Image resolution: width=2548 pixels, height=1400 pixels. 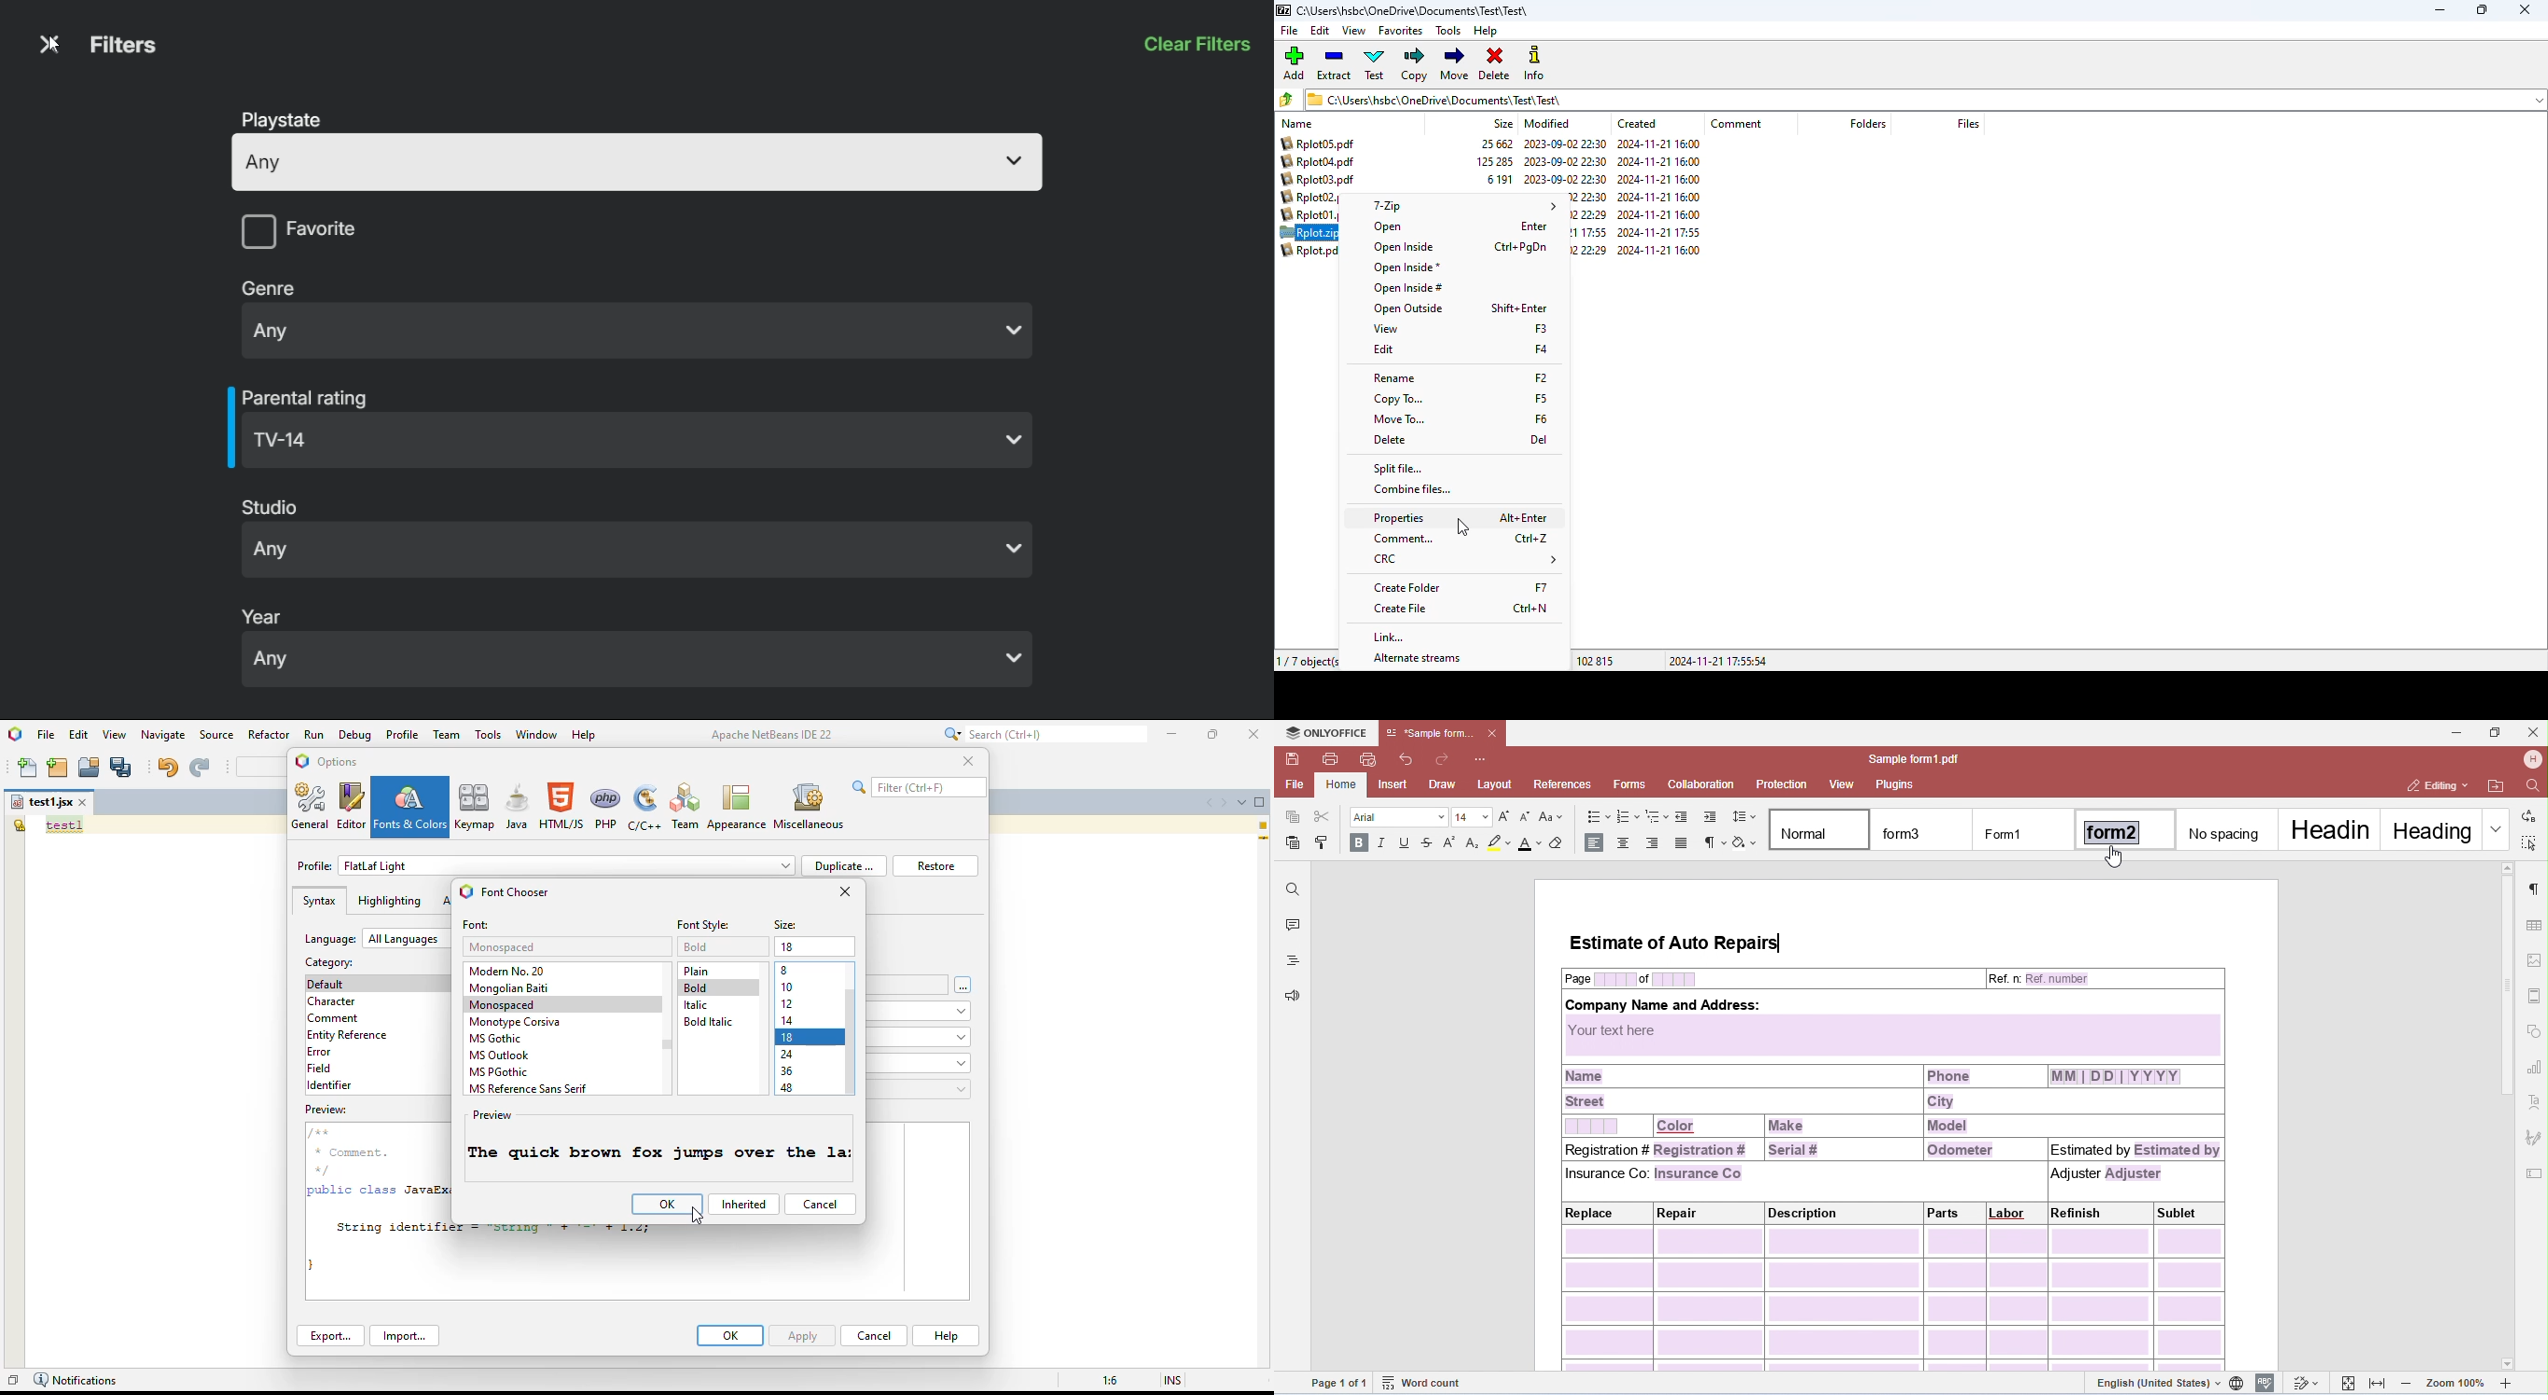 I want to click on save all, so click(x=122, y=767).